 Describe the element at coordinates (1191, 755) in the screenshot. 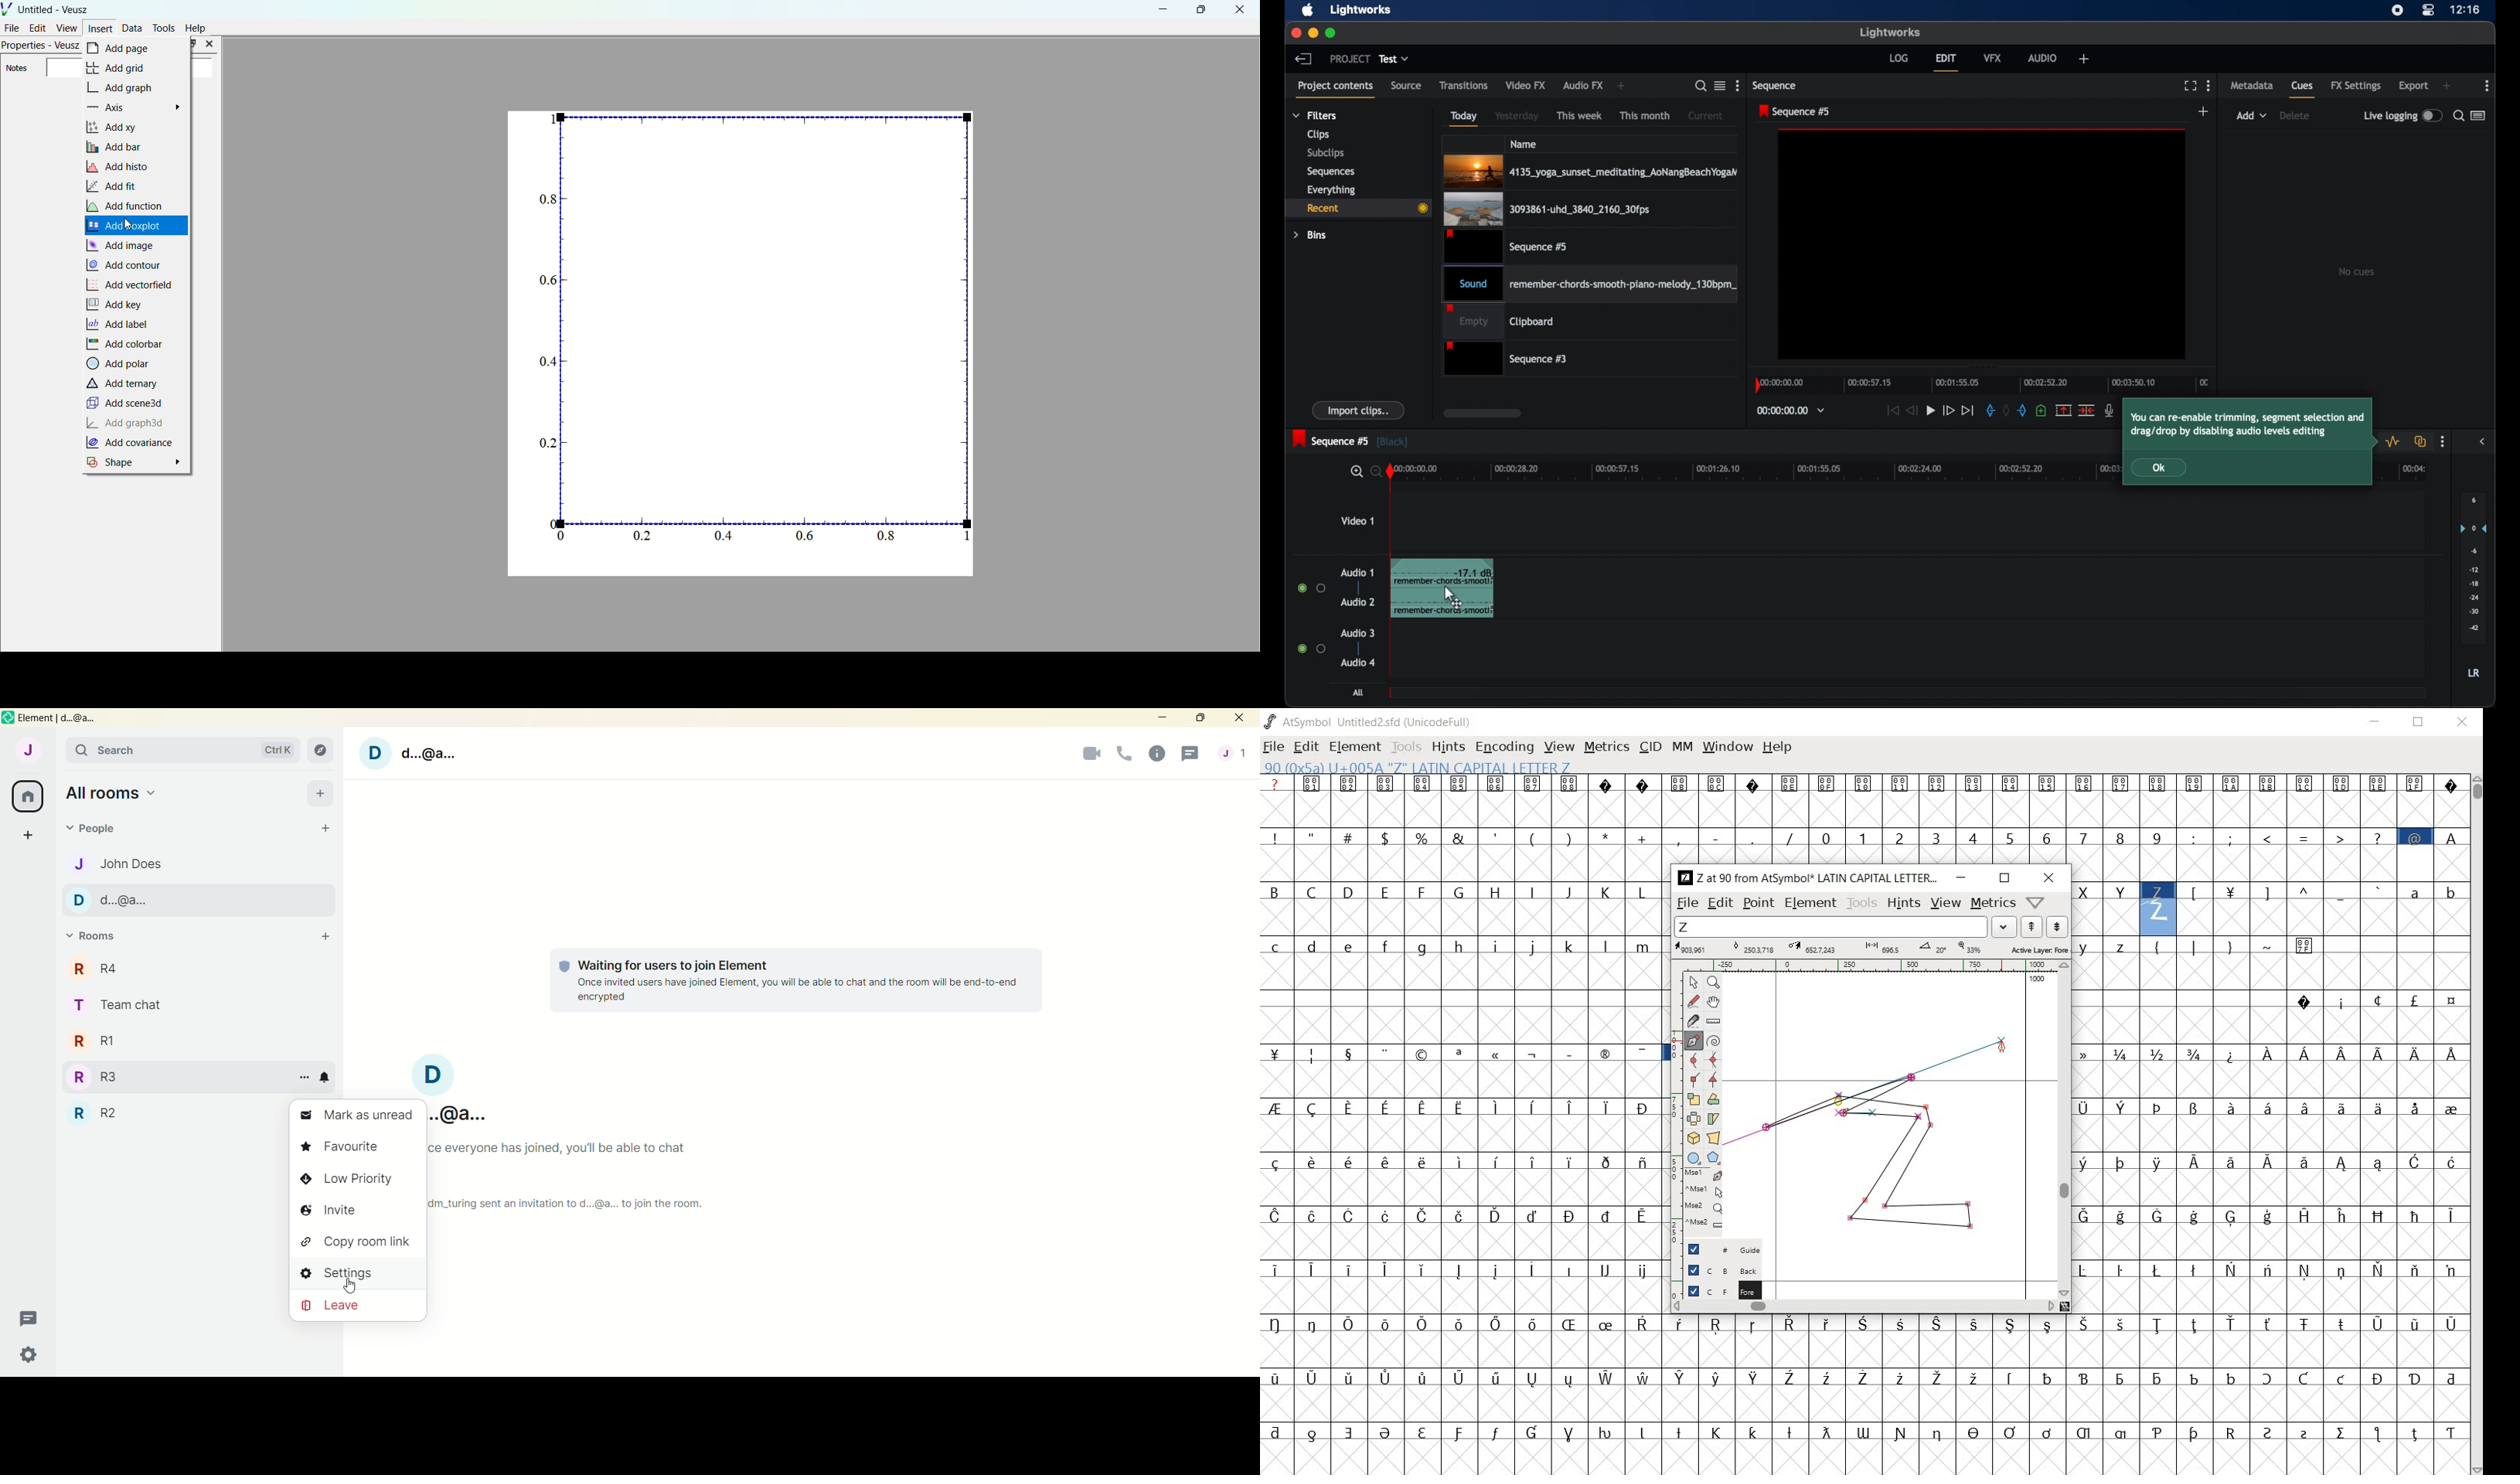

I see `threads` at that location.